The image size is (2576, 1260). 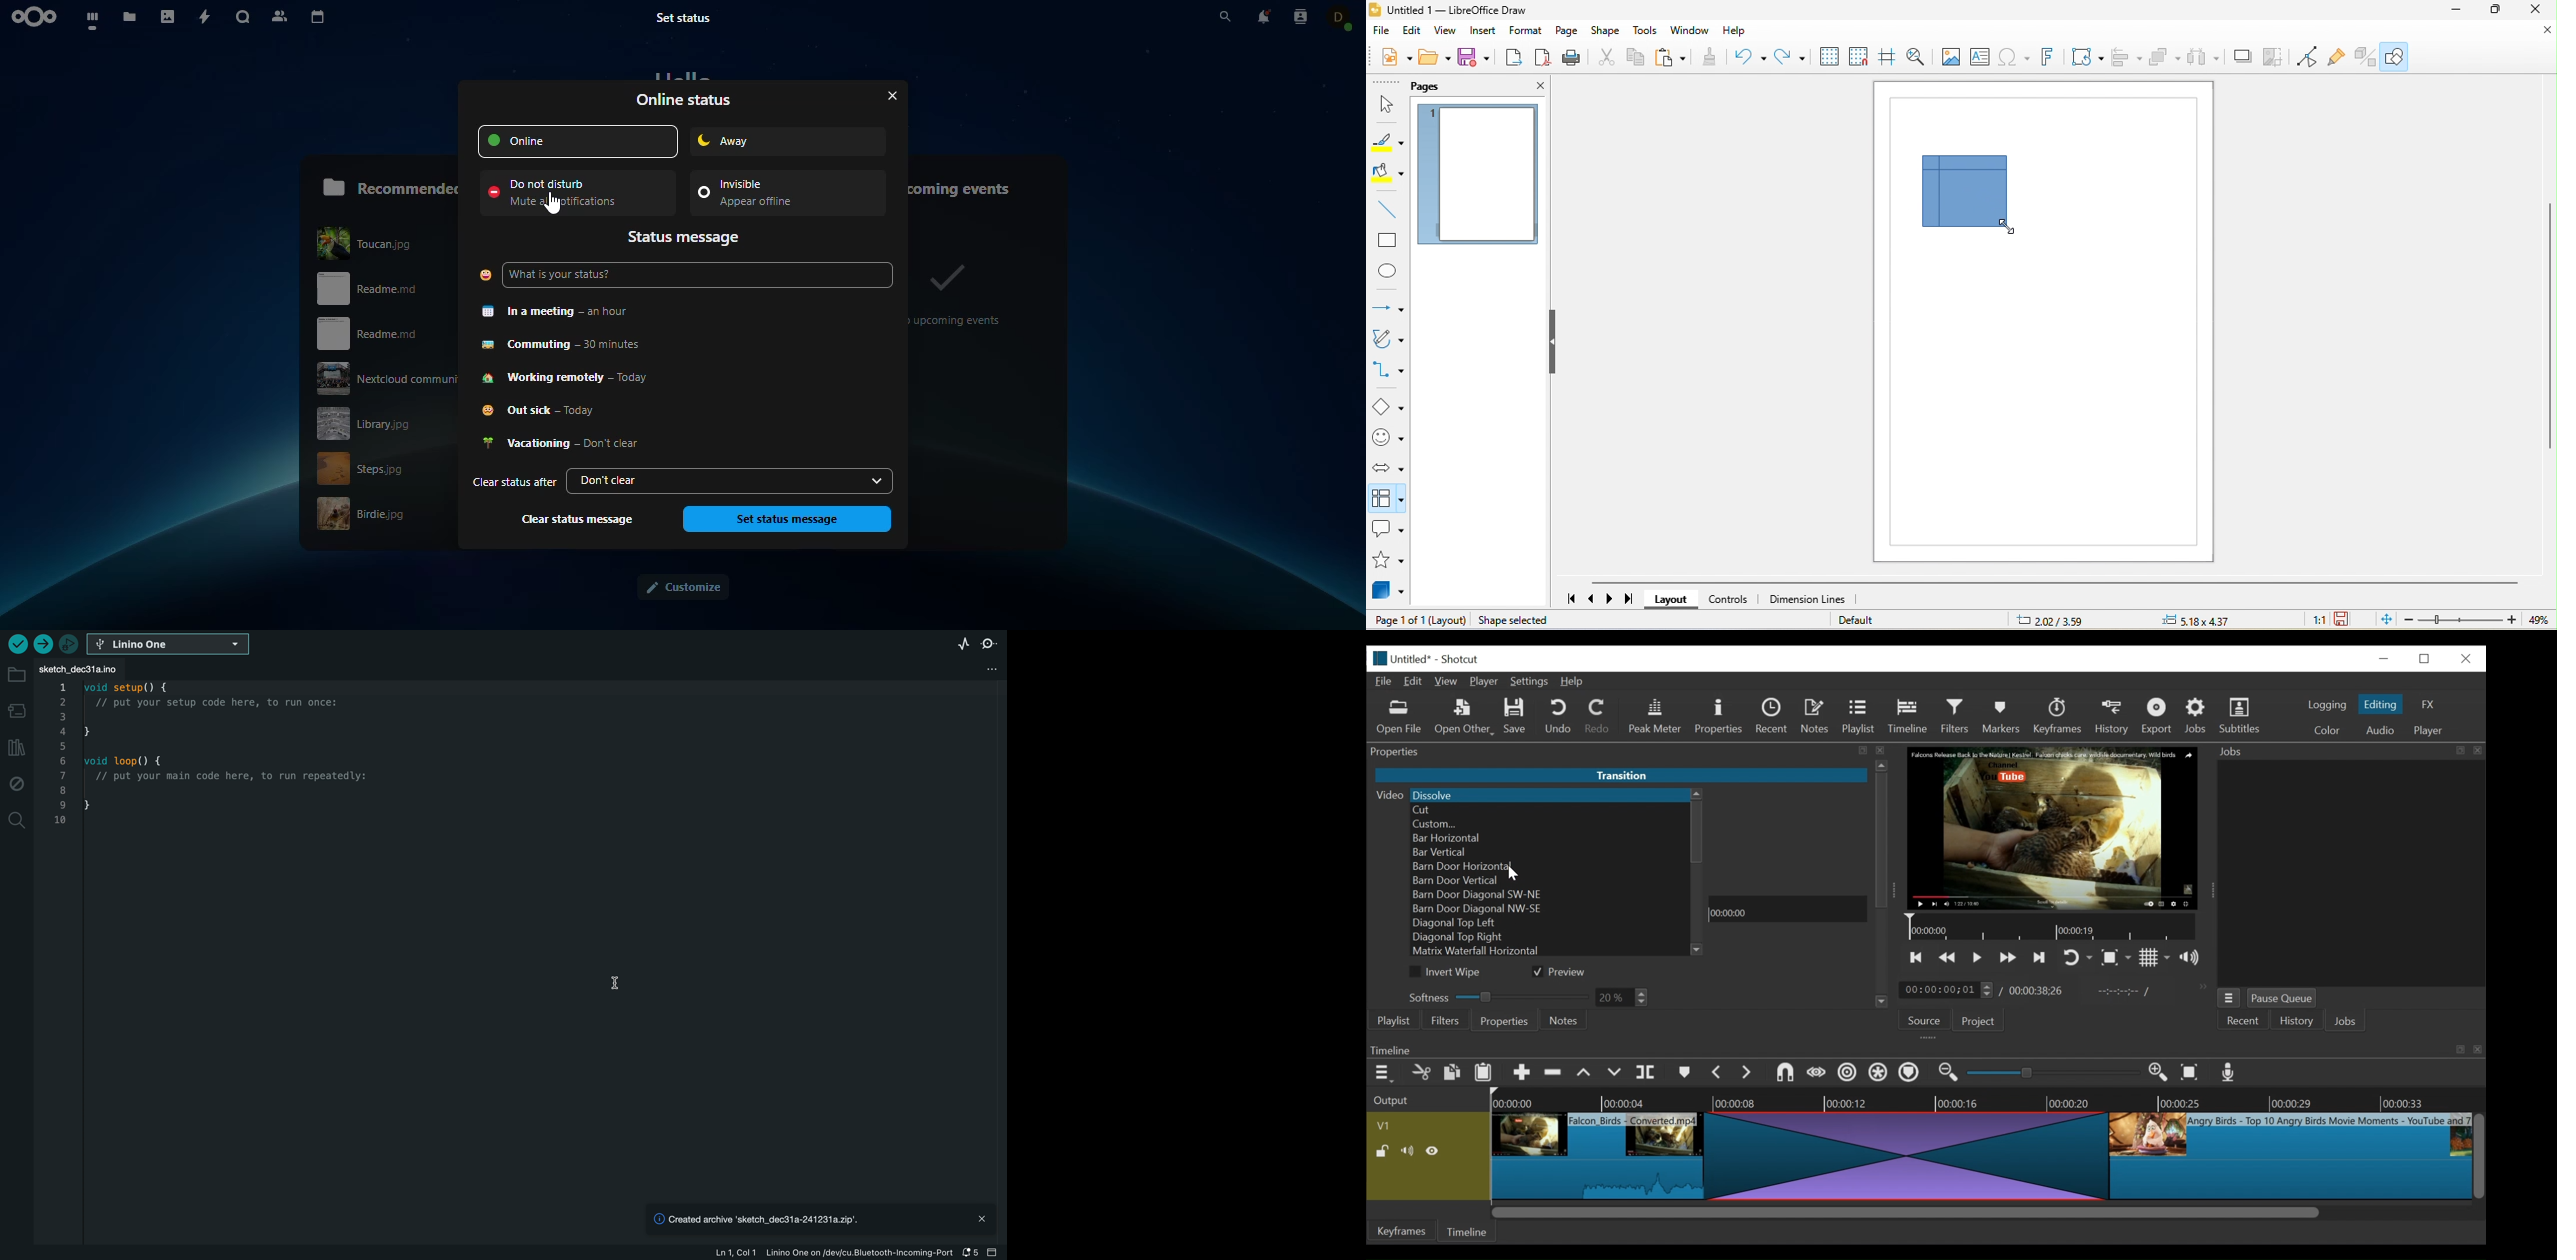 I want to click on jobs panel, so click(x=2351, y=873).